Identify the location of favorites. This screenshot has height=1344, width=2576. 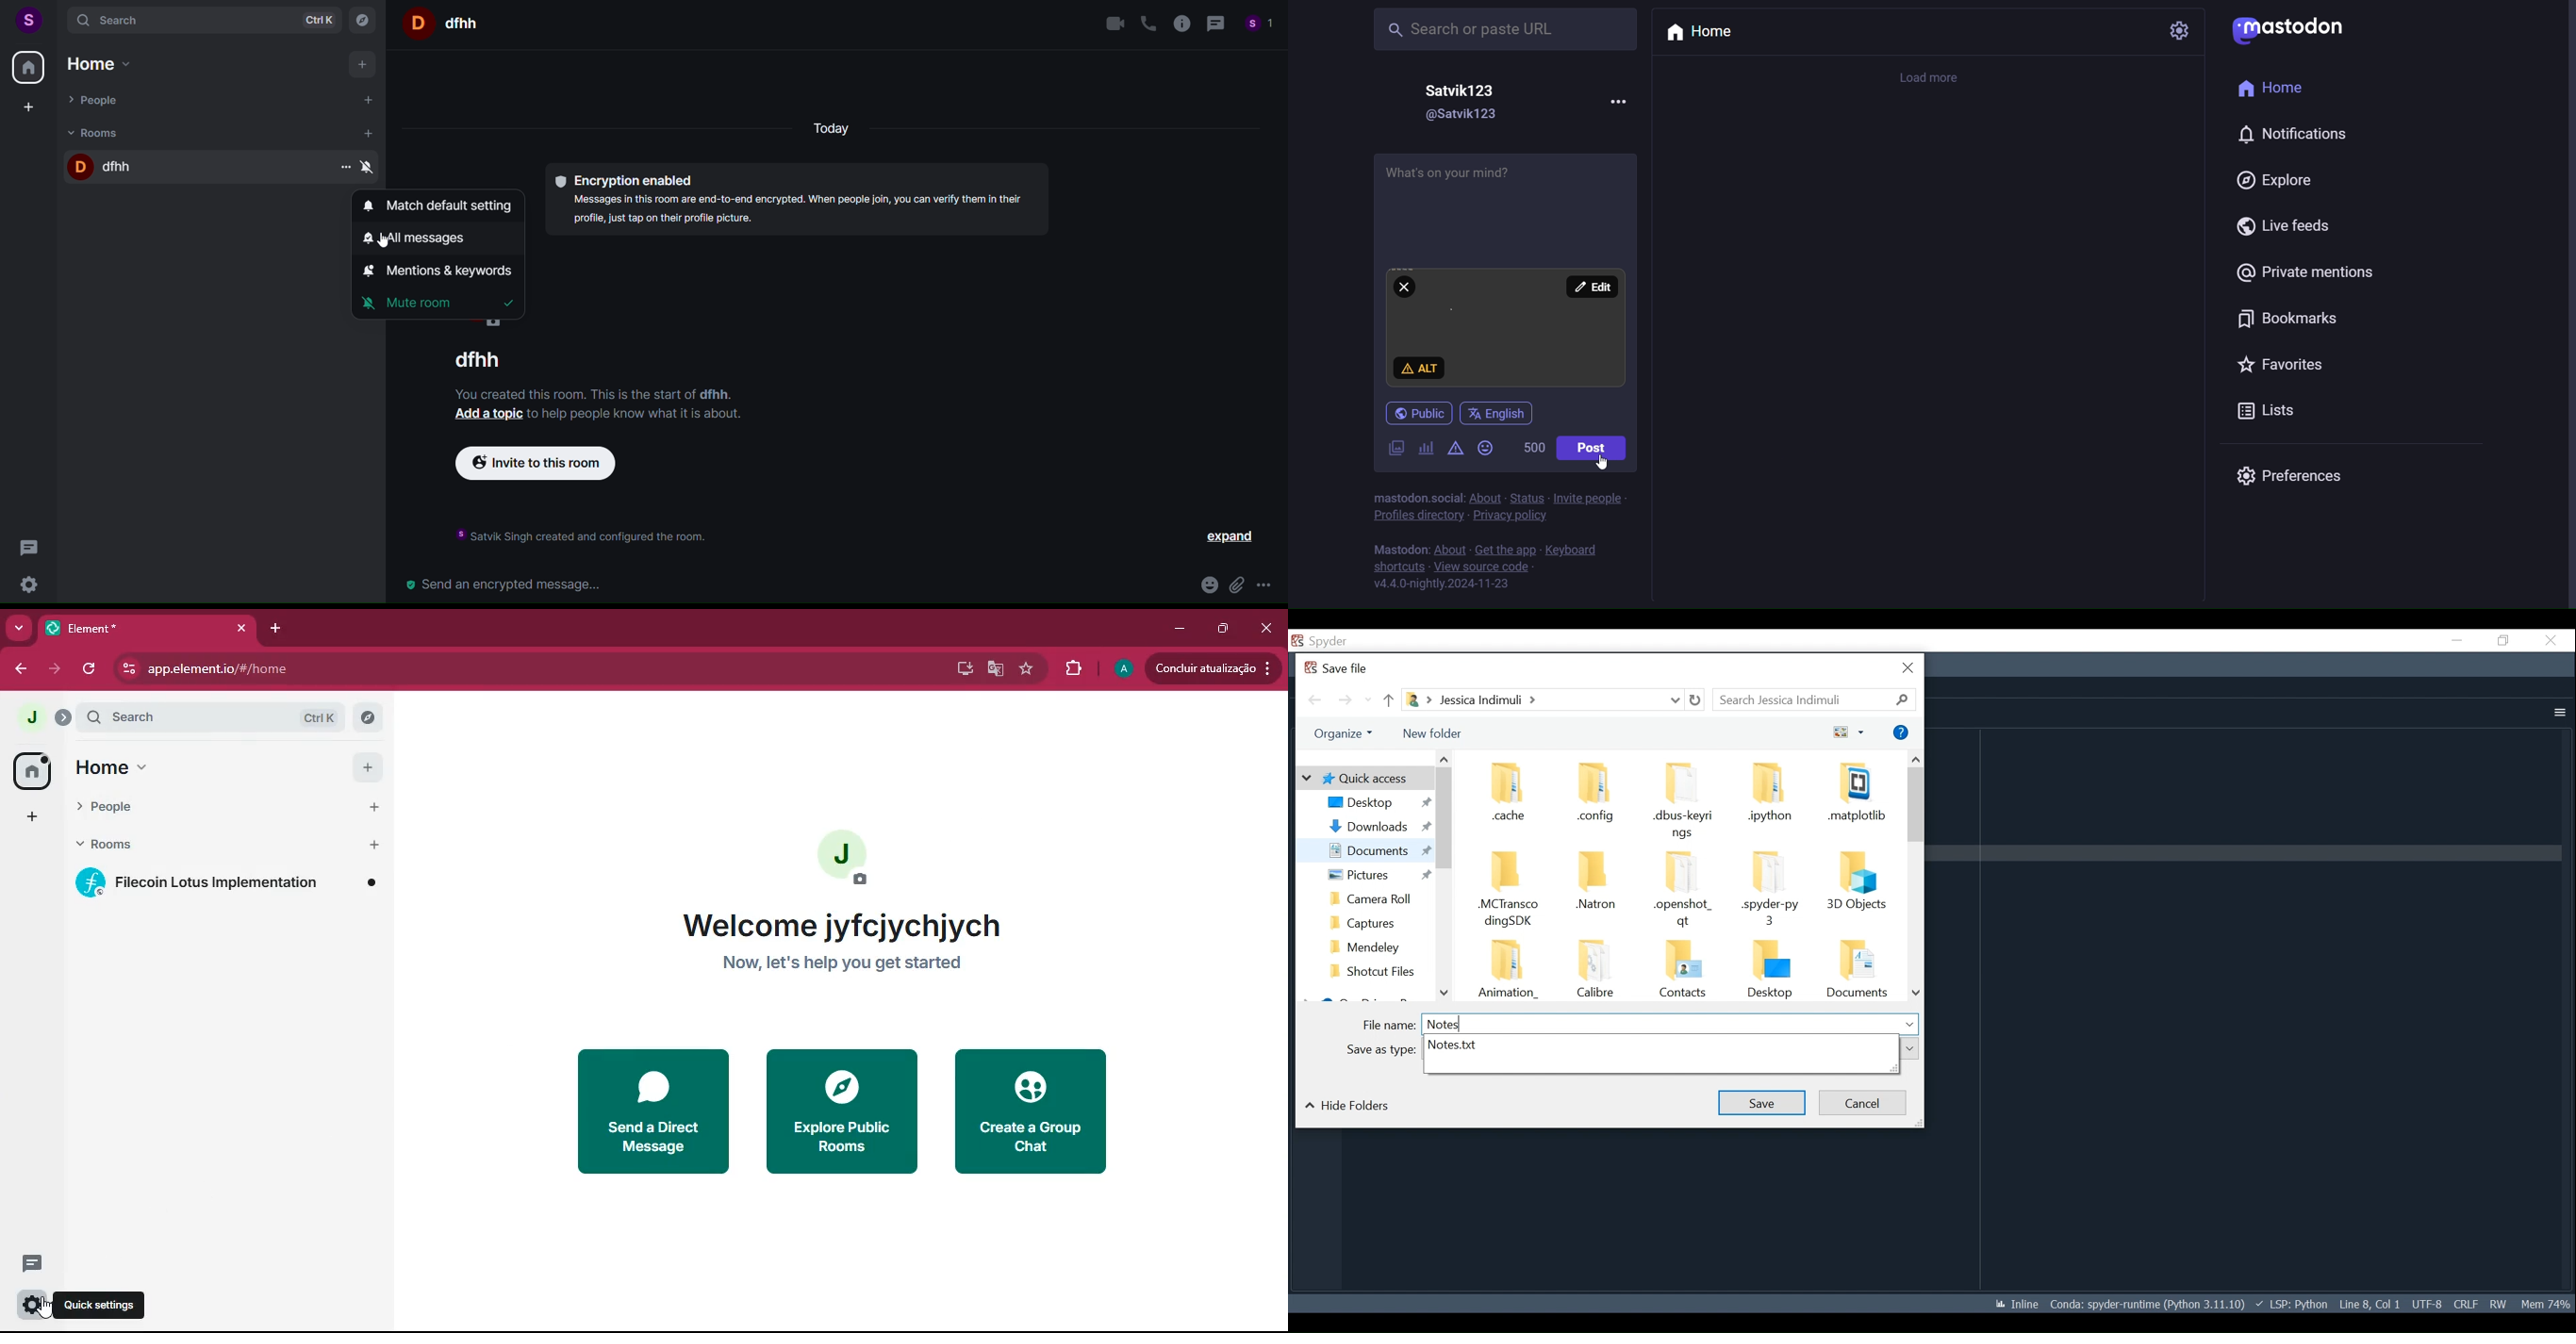
(2277, 364).